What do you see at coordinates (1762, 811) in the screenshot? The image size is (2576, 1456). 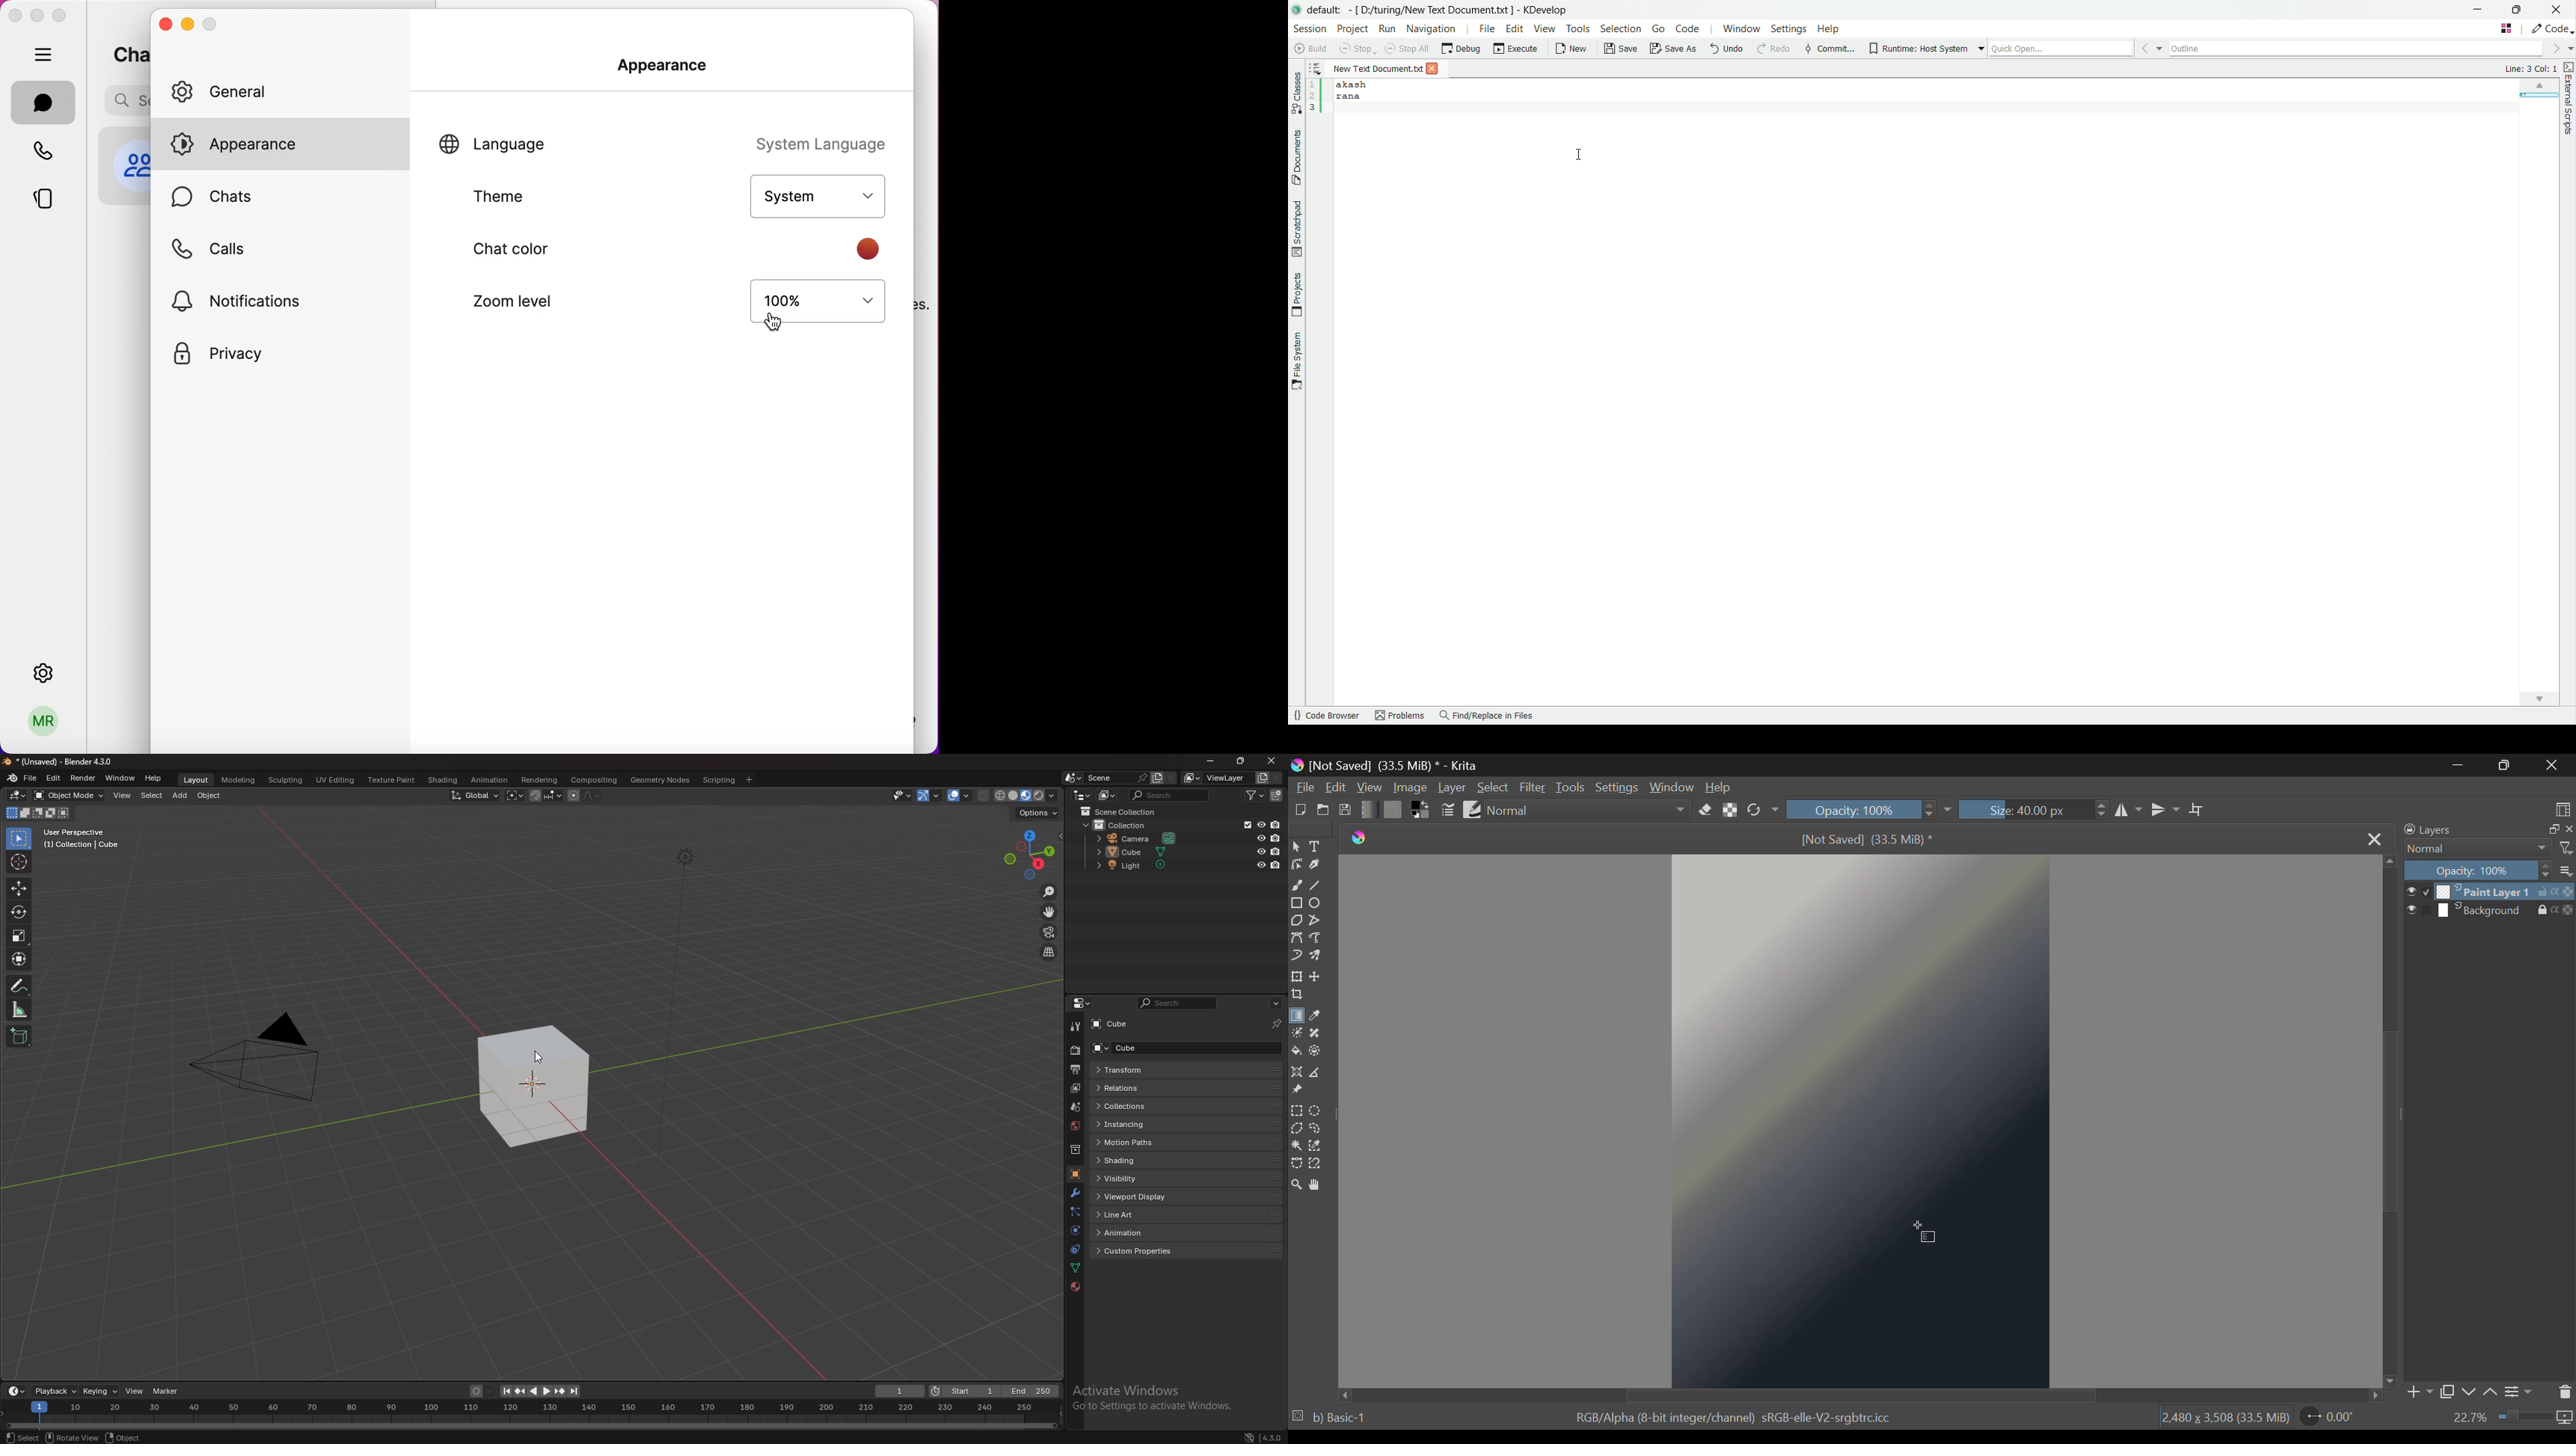 I see `Rotate` at bounding box center [1762, 811].